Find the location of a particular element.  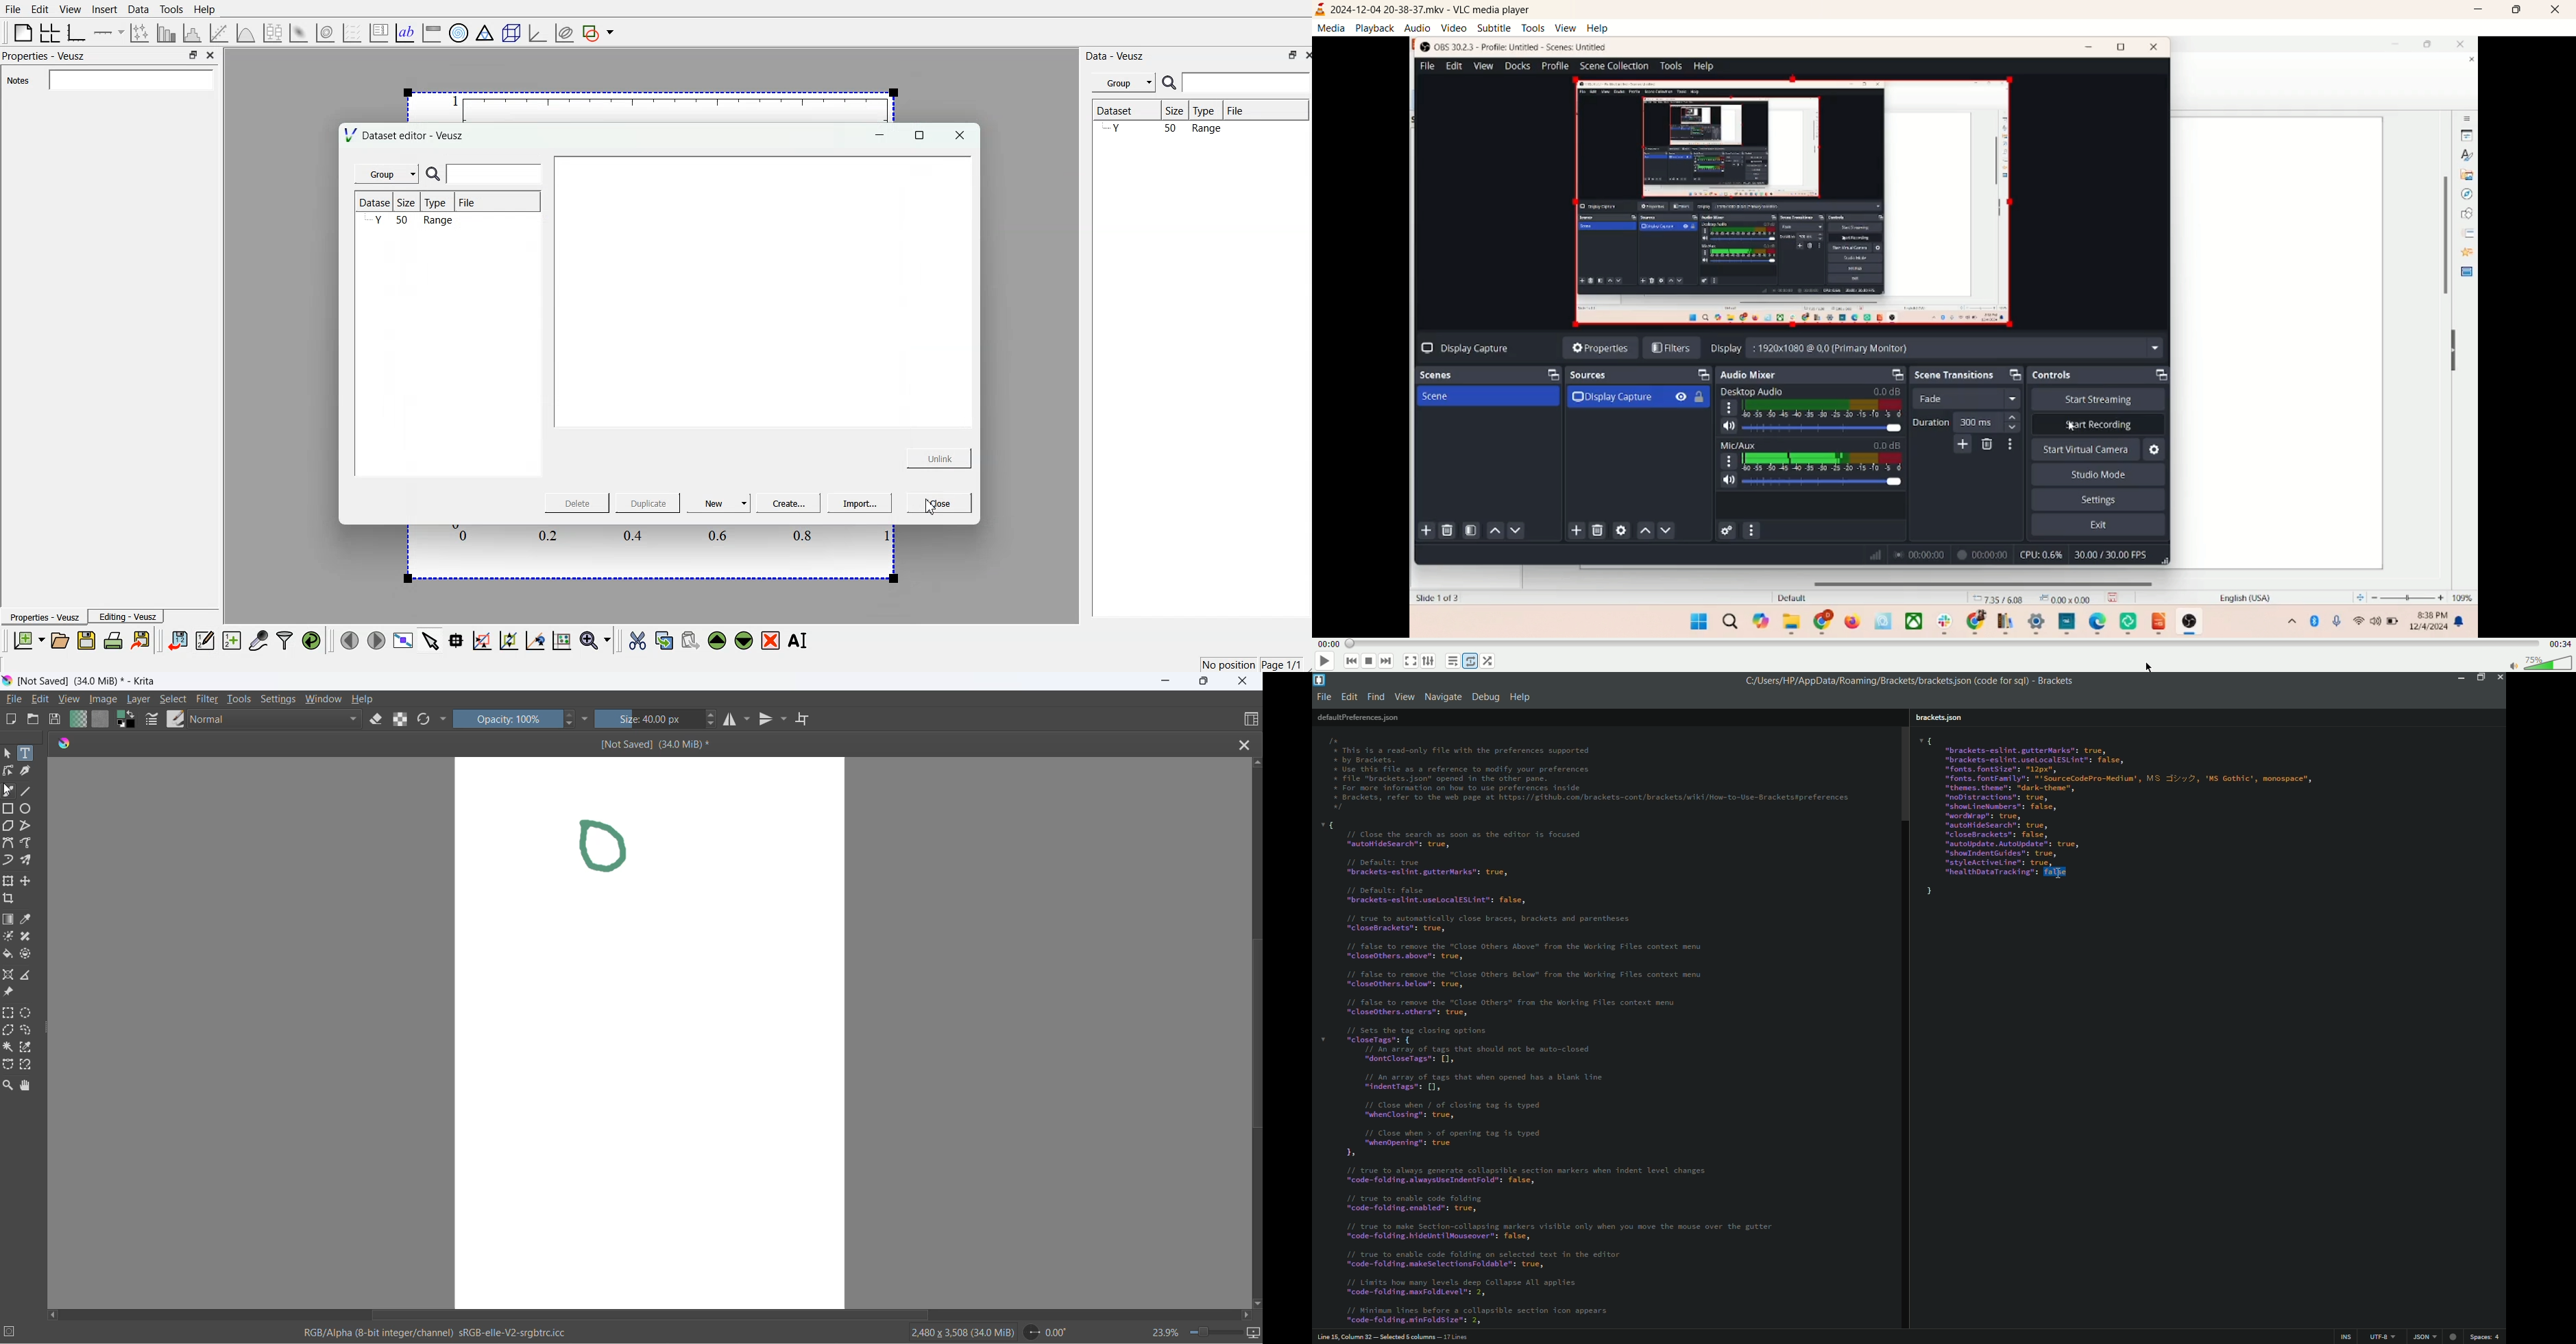

Brackets is located at coordinates (2053, 681).